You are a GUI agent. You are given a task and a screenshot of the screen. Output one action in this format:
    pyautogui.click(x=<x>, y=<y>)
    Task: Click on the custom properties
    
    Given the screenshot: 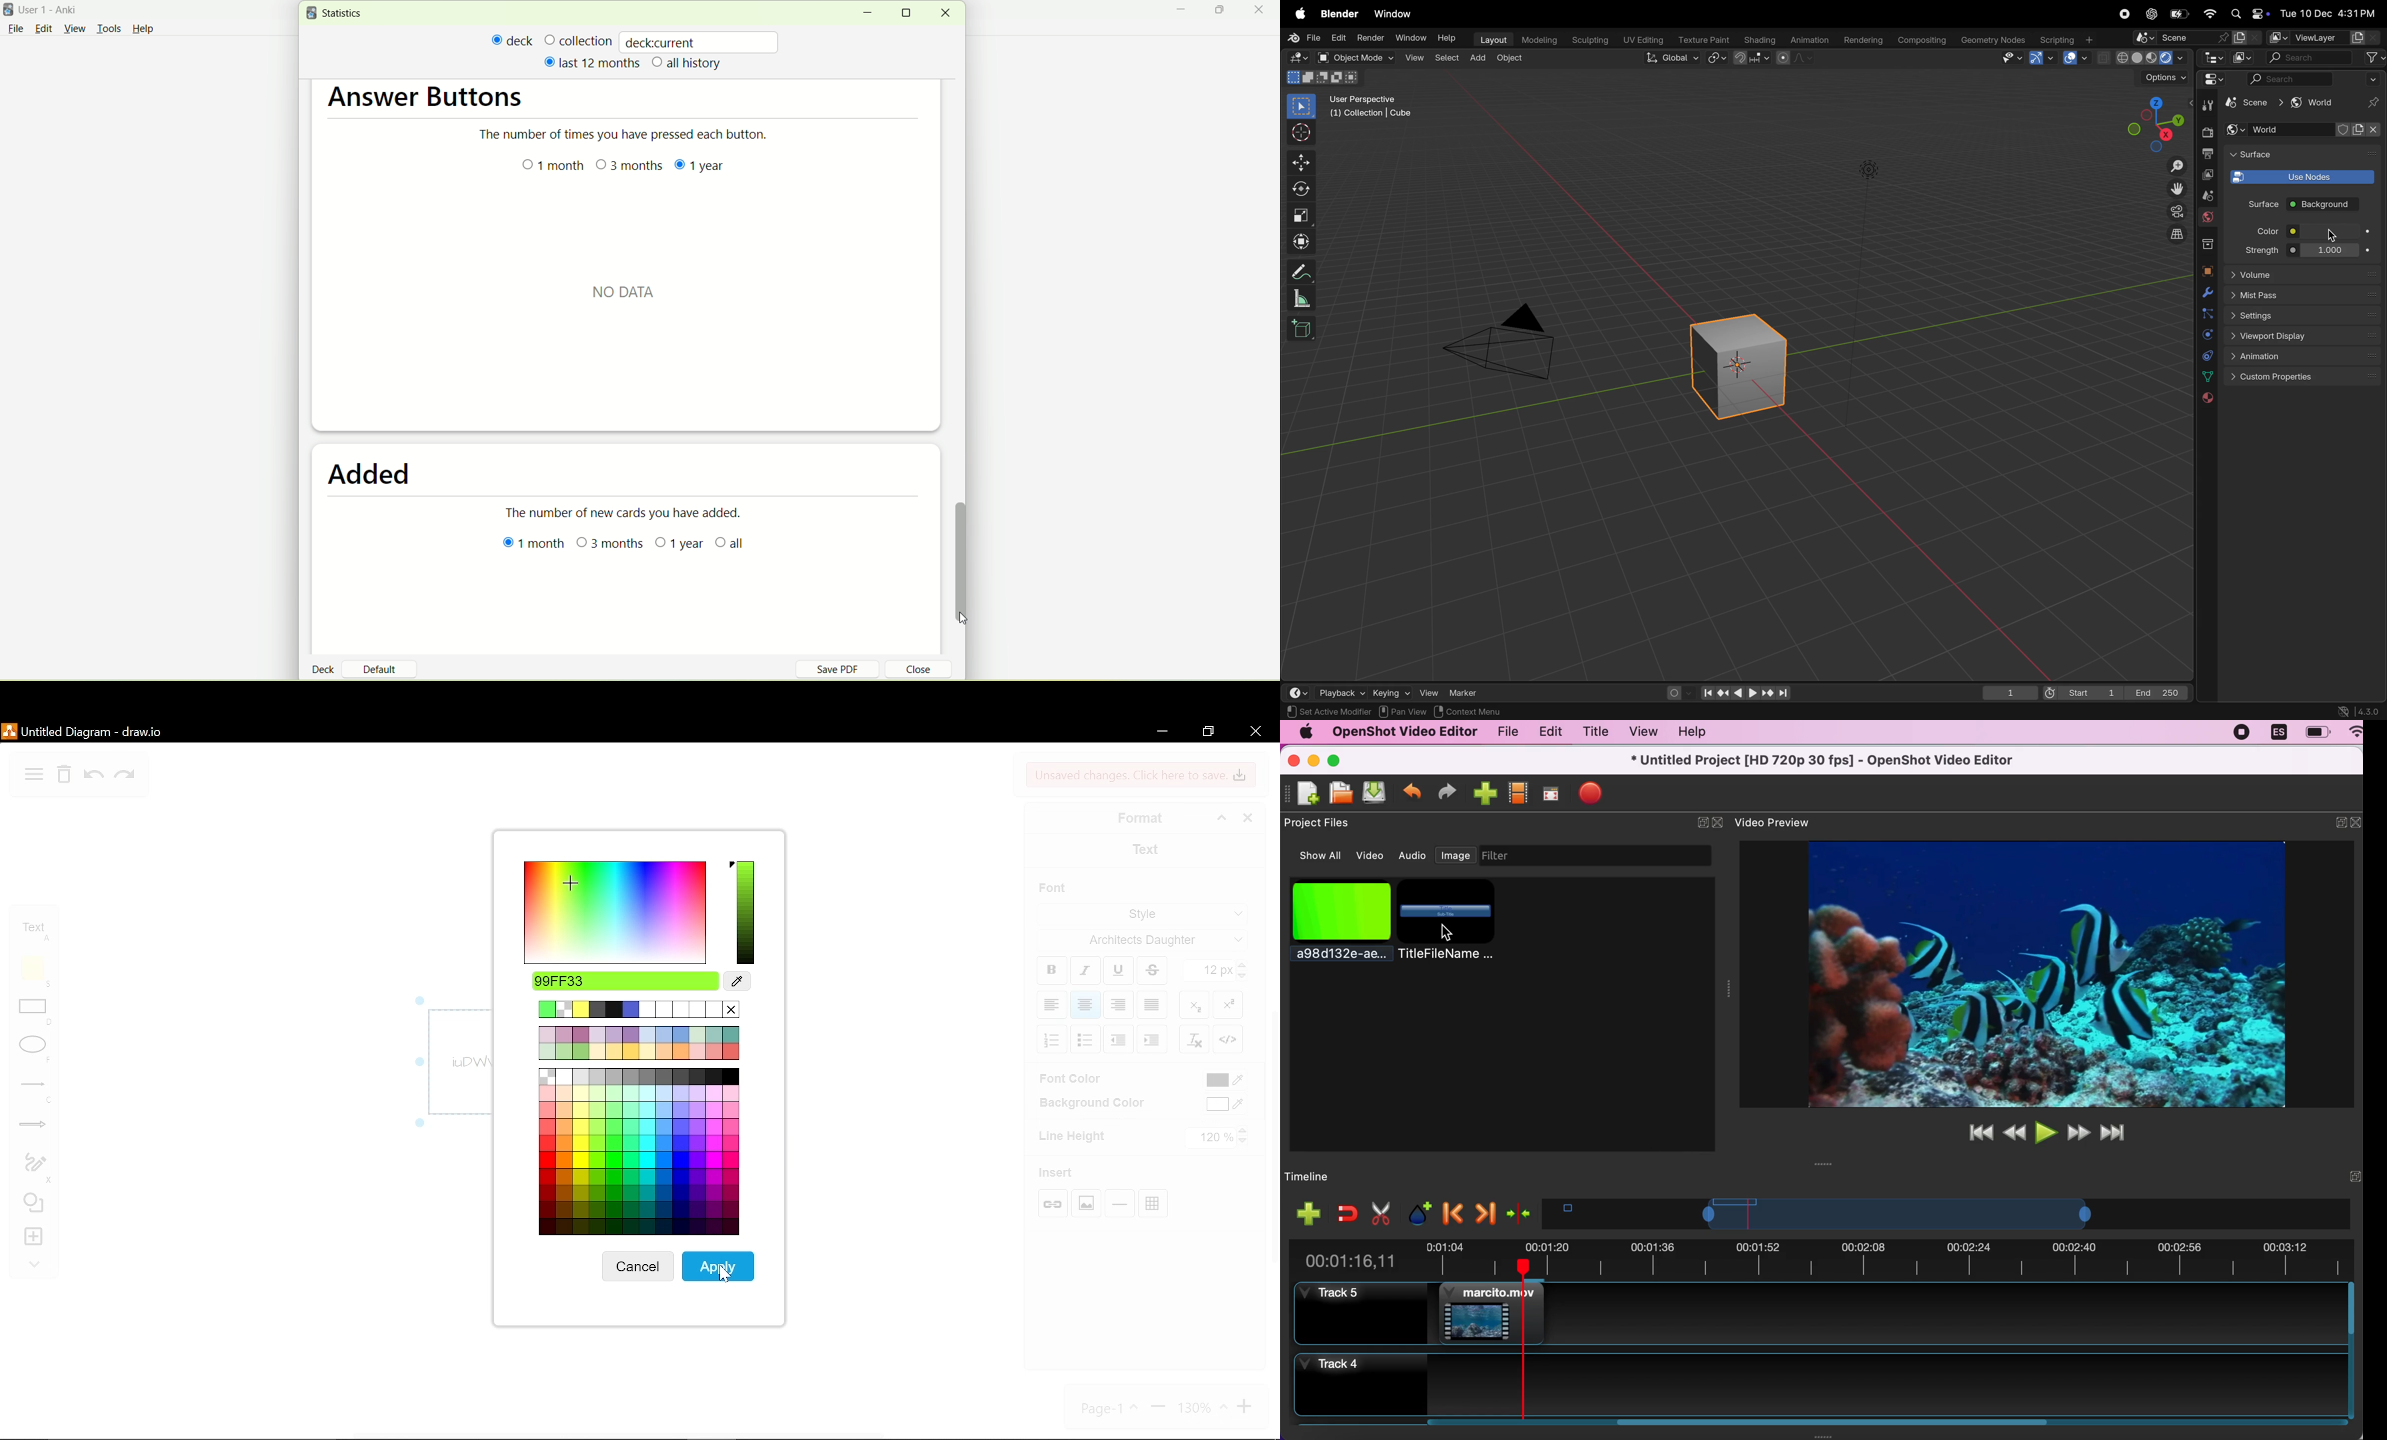 What is the action you would take?
    pyautogui.click(x=2305, y=378)
    